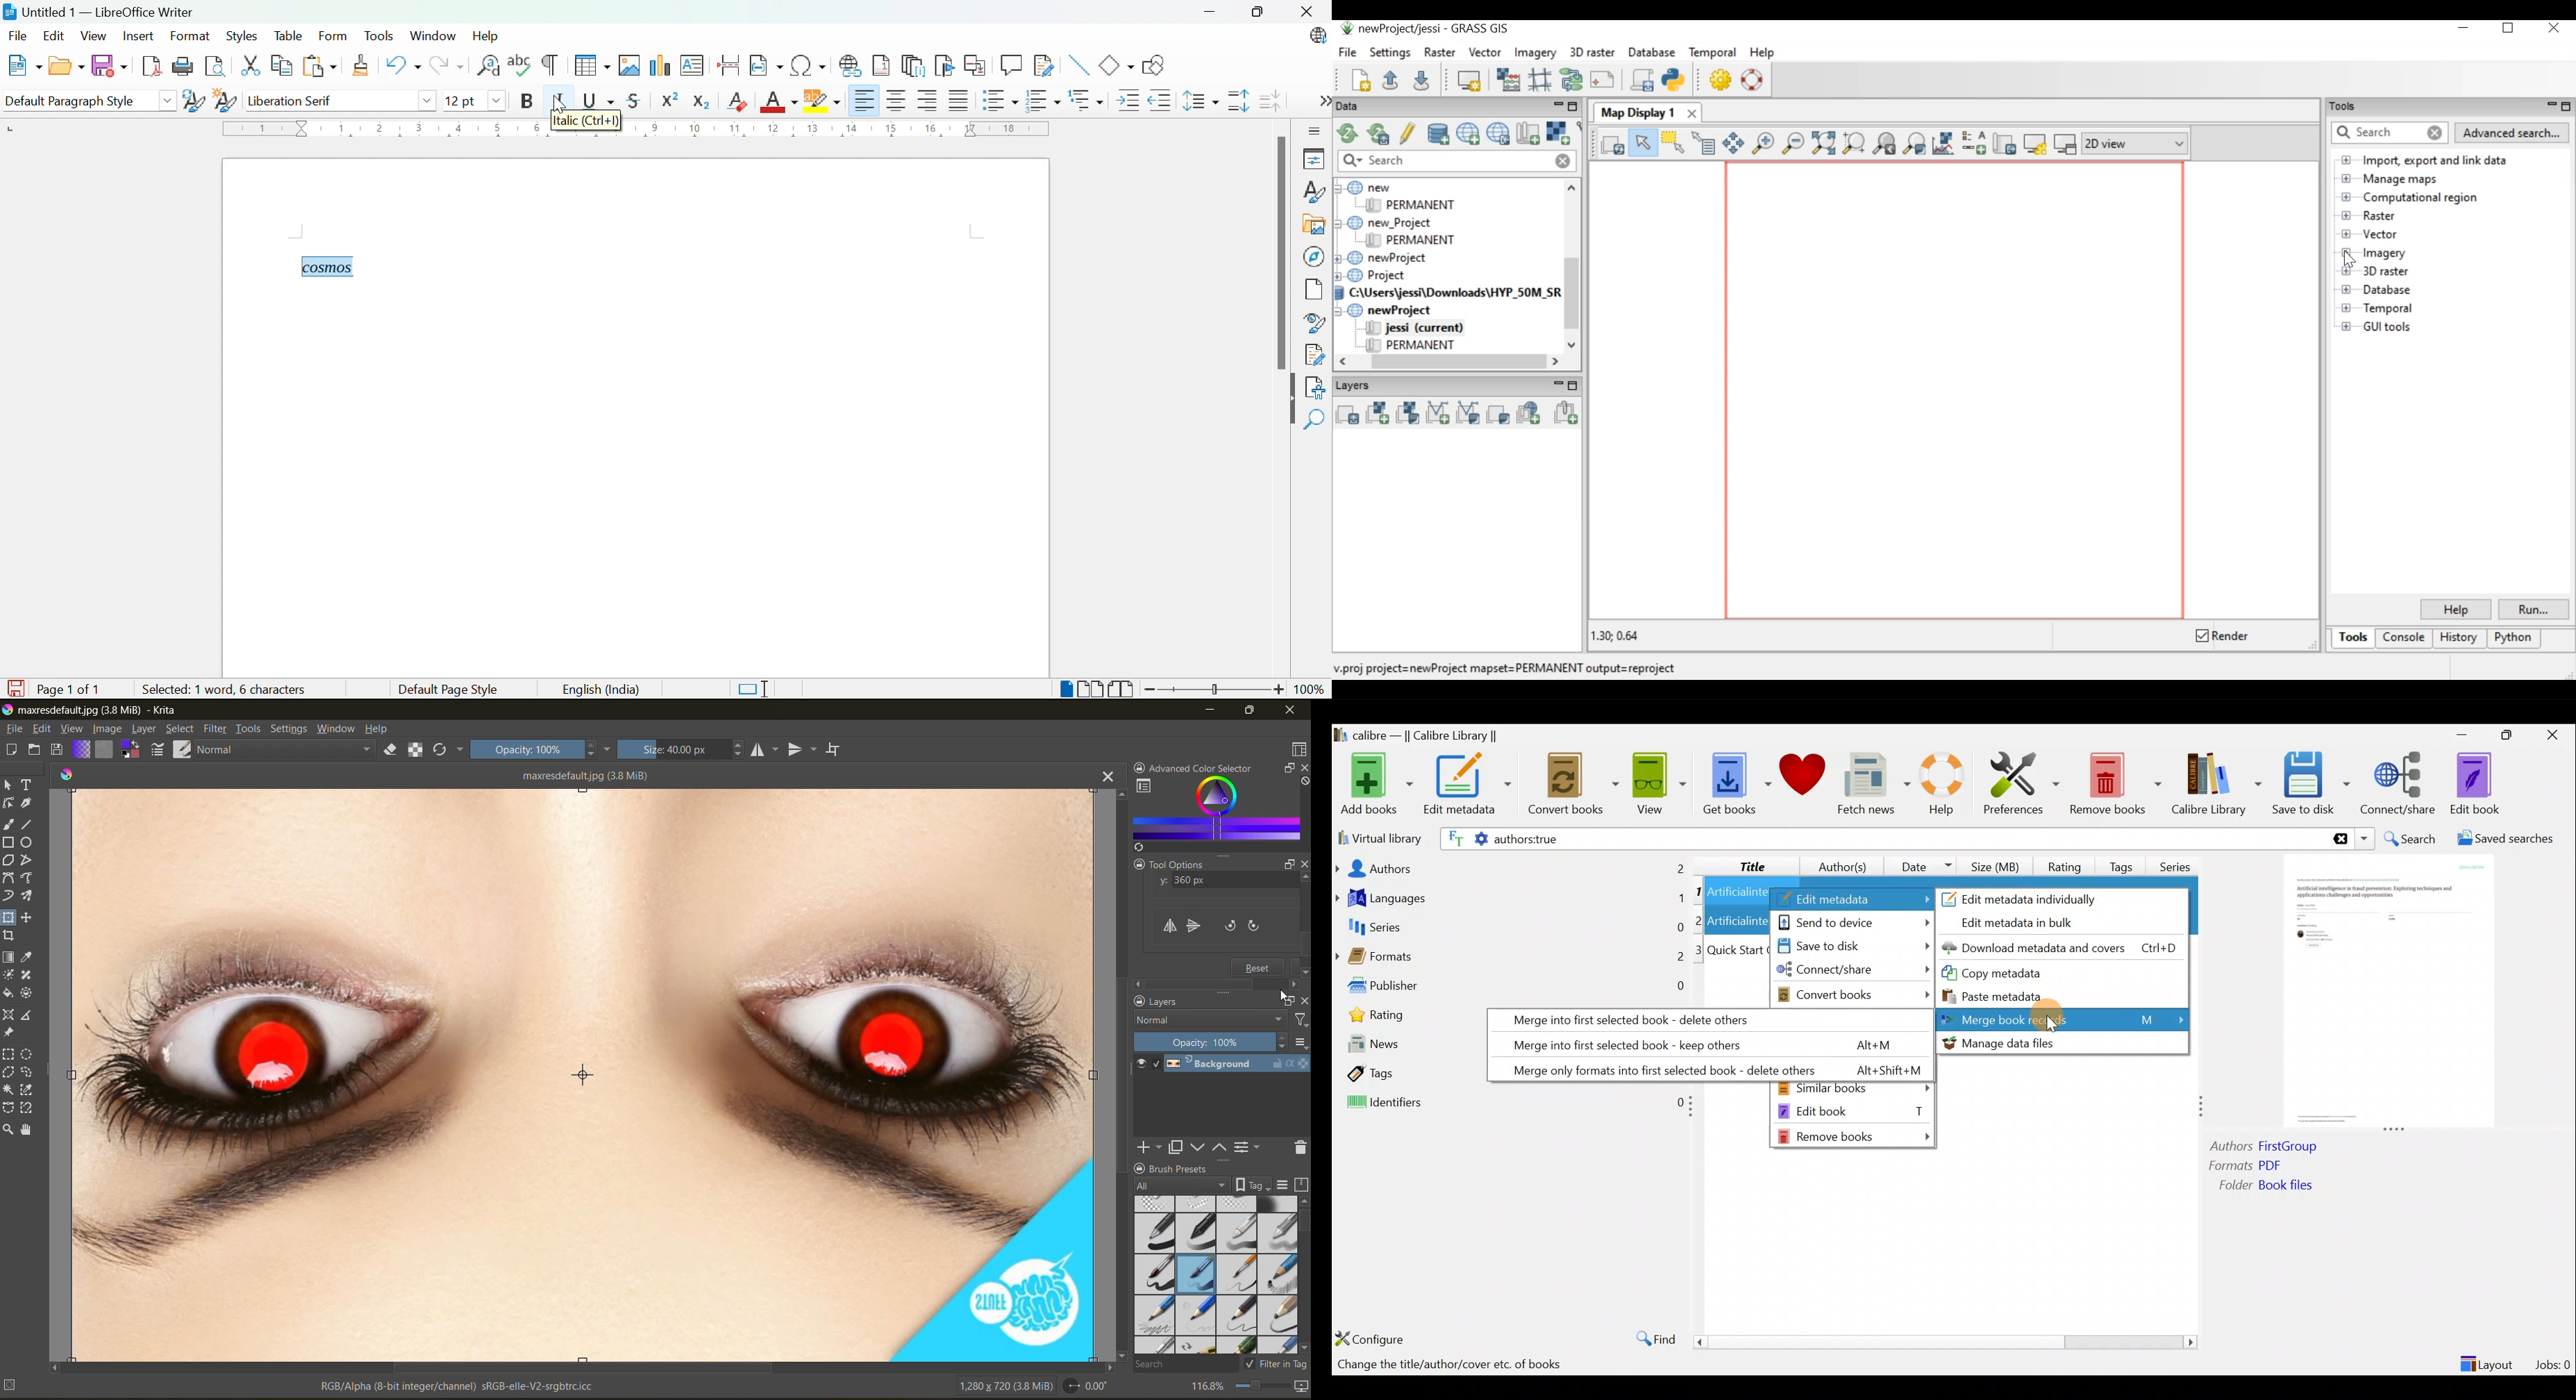  I want to click on Cursor, so click(2056, 1018).